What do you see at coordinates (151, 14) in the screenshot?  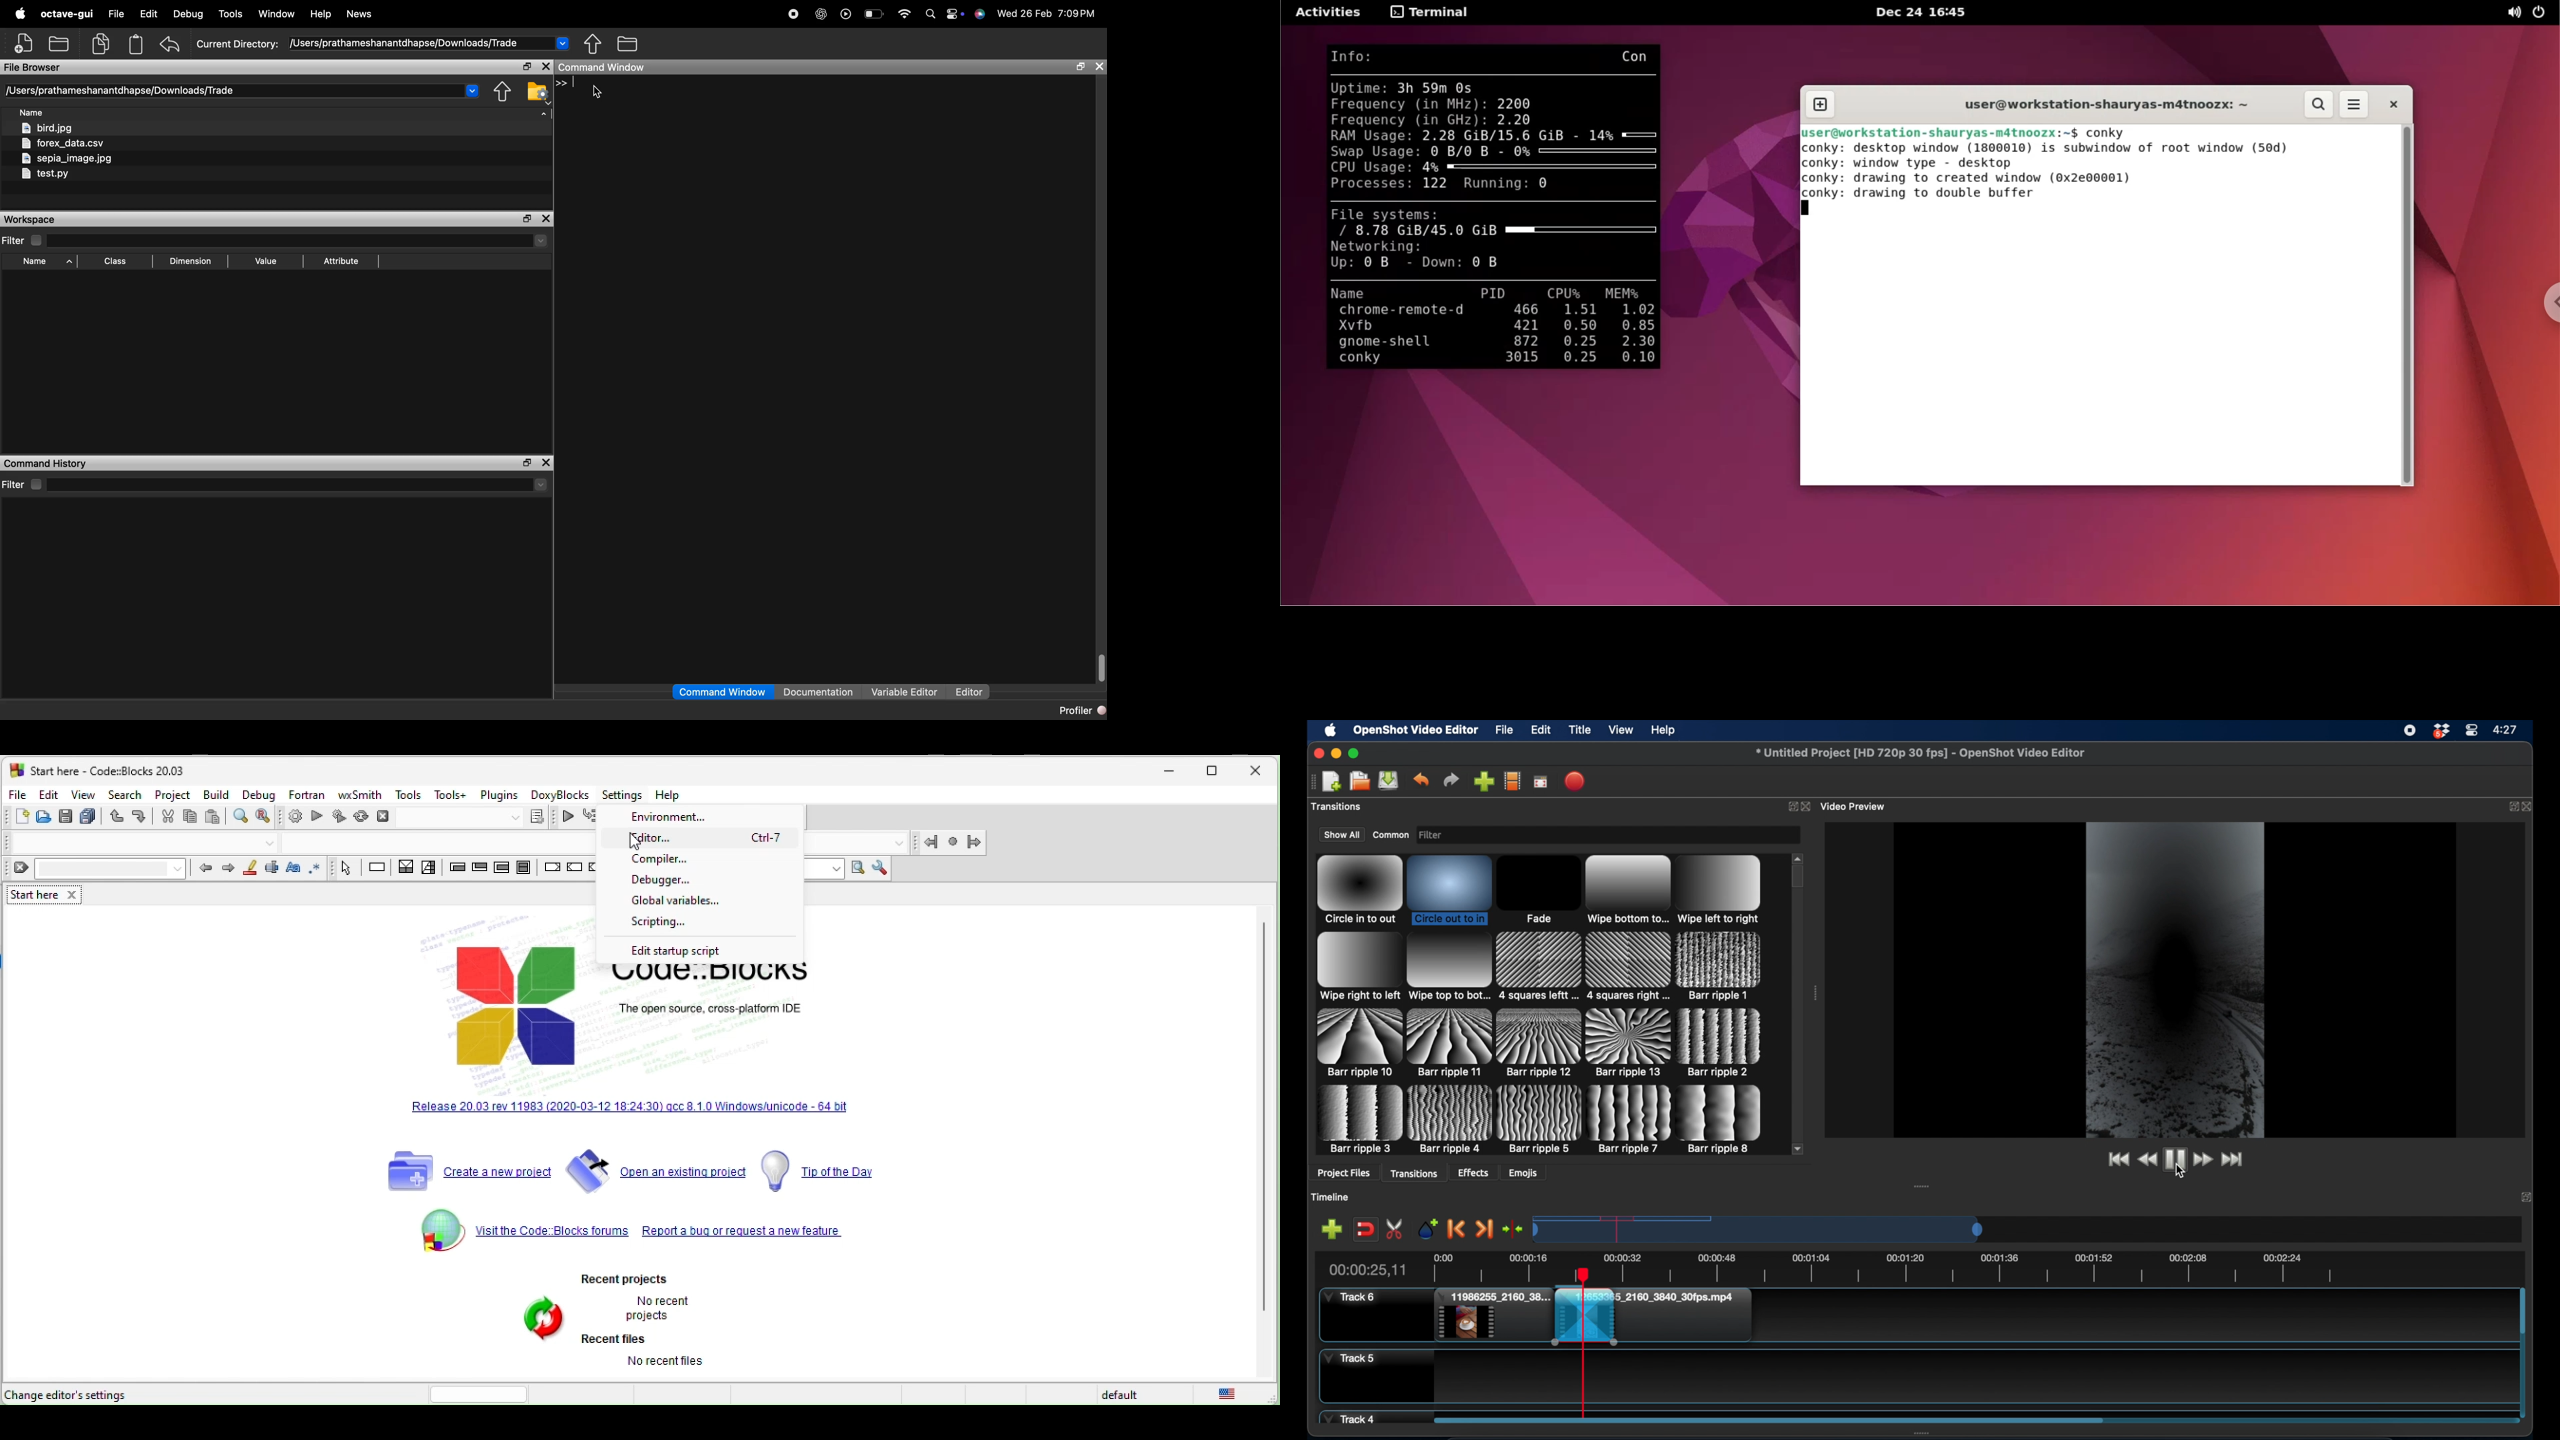 I see `edit` at bounding box center [151, 14].